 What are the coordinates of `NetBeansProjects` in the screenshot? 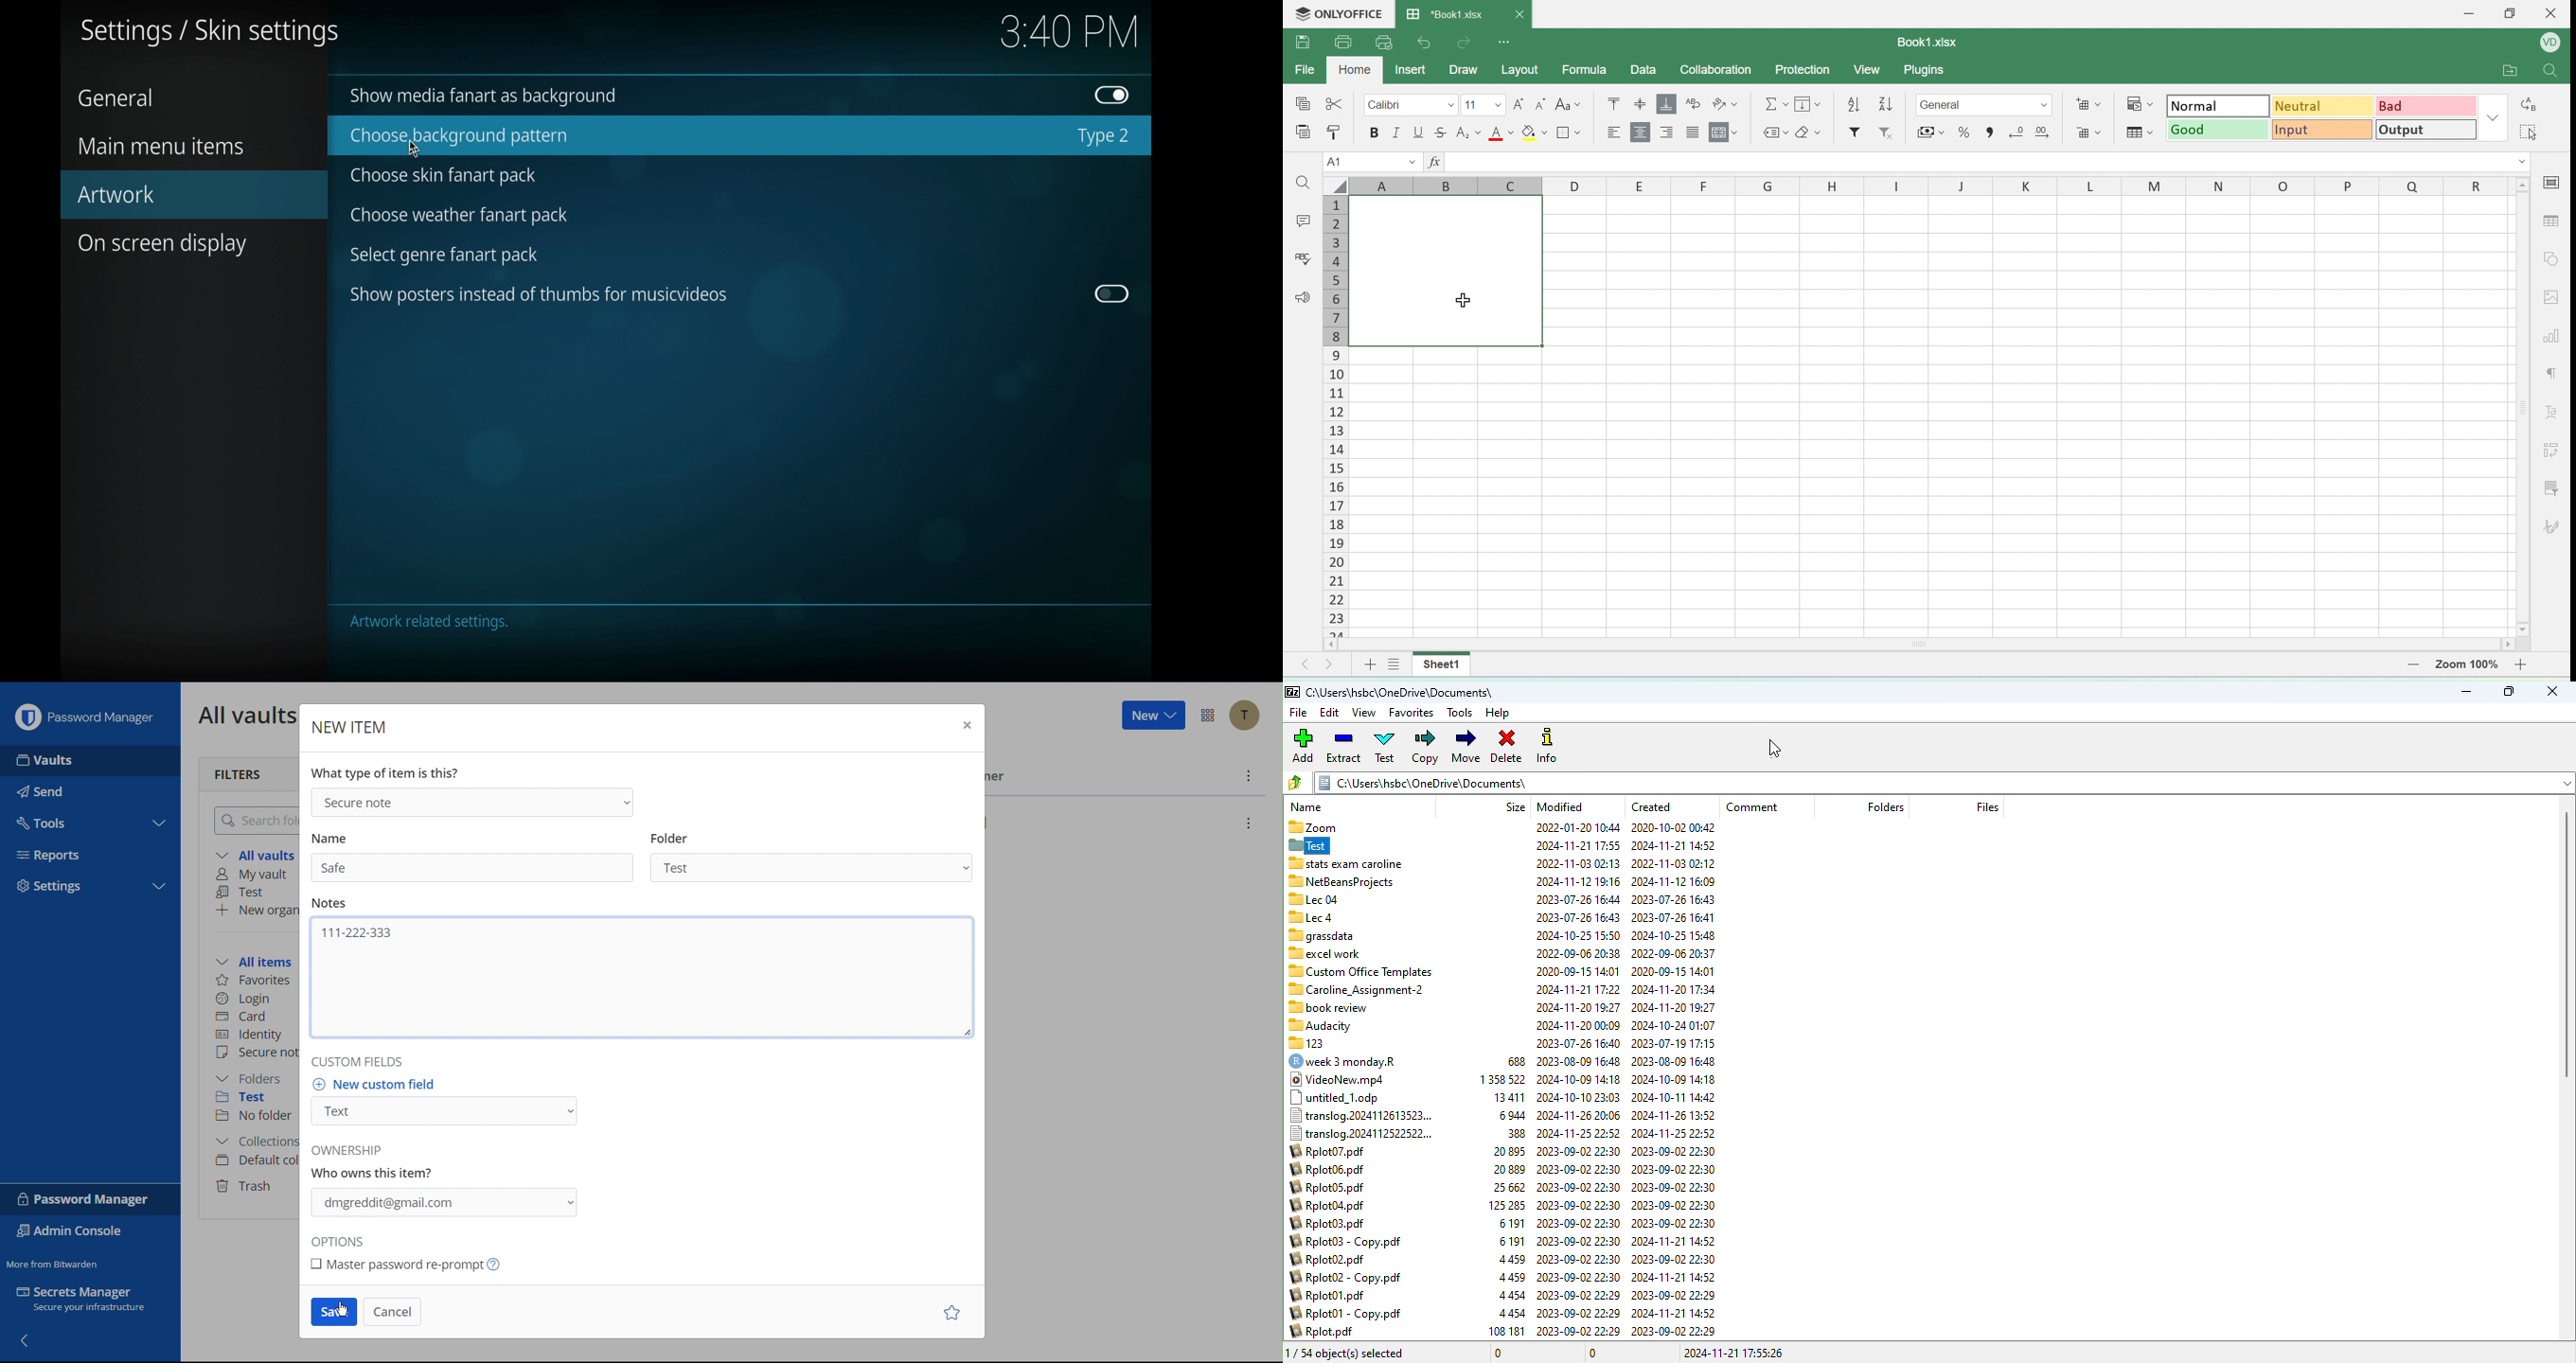 It's located at (1341, 881).